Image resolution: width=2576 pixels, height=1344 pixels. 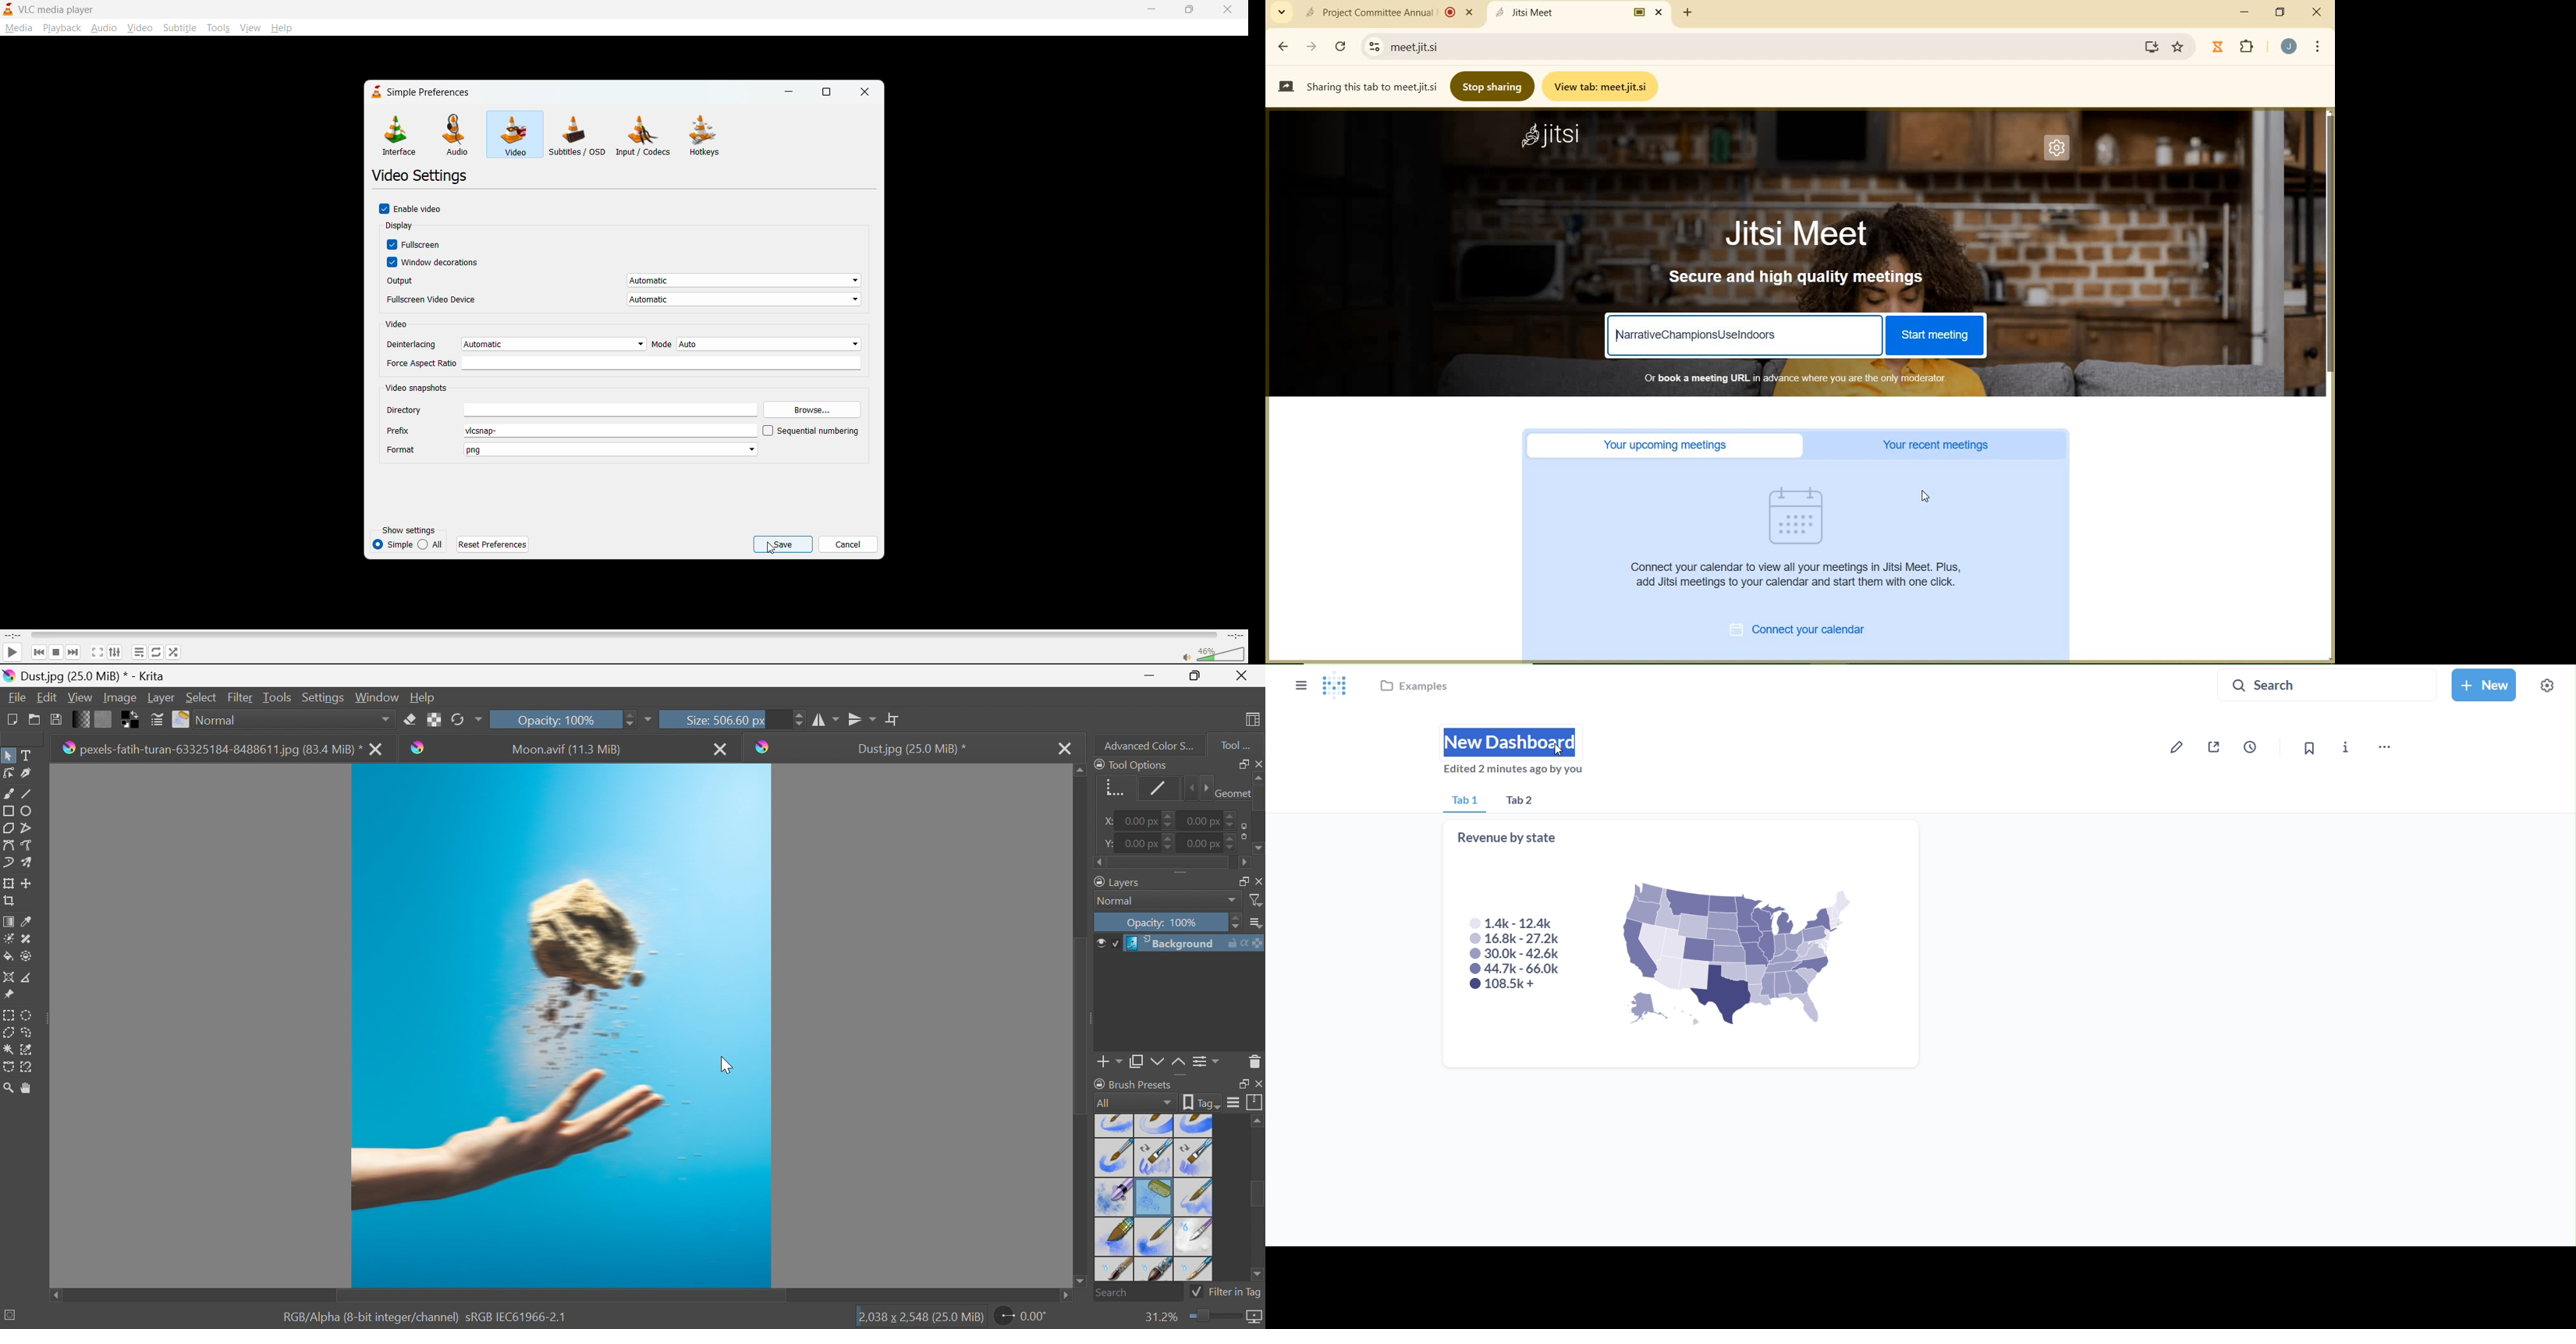 I want to click on Edit shapes tool, so click(x=8, y=773).